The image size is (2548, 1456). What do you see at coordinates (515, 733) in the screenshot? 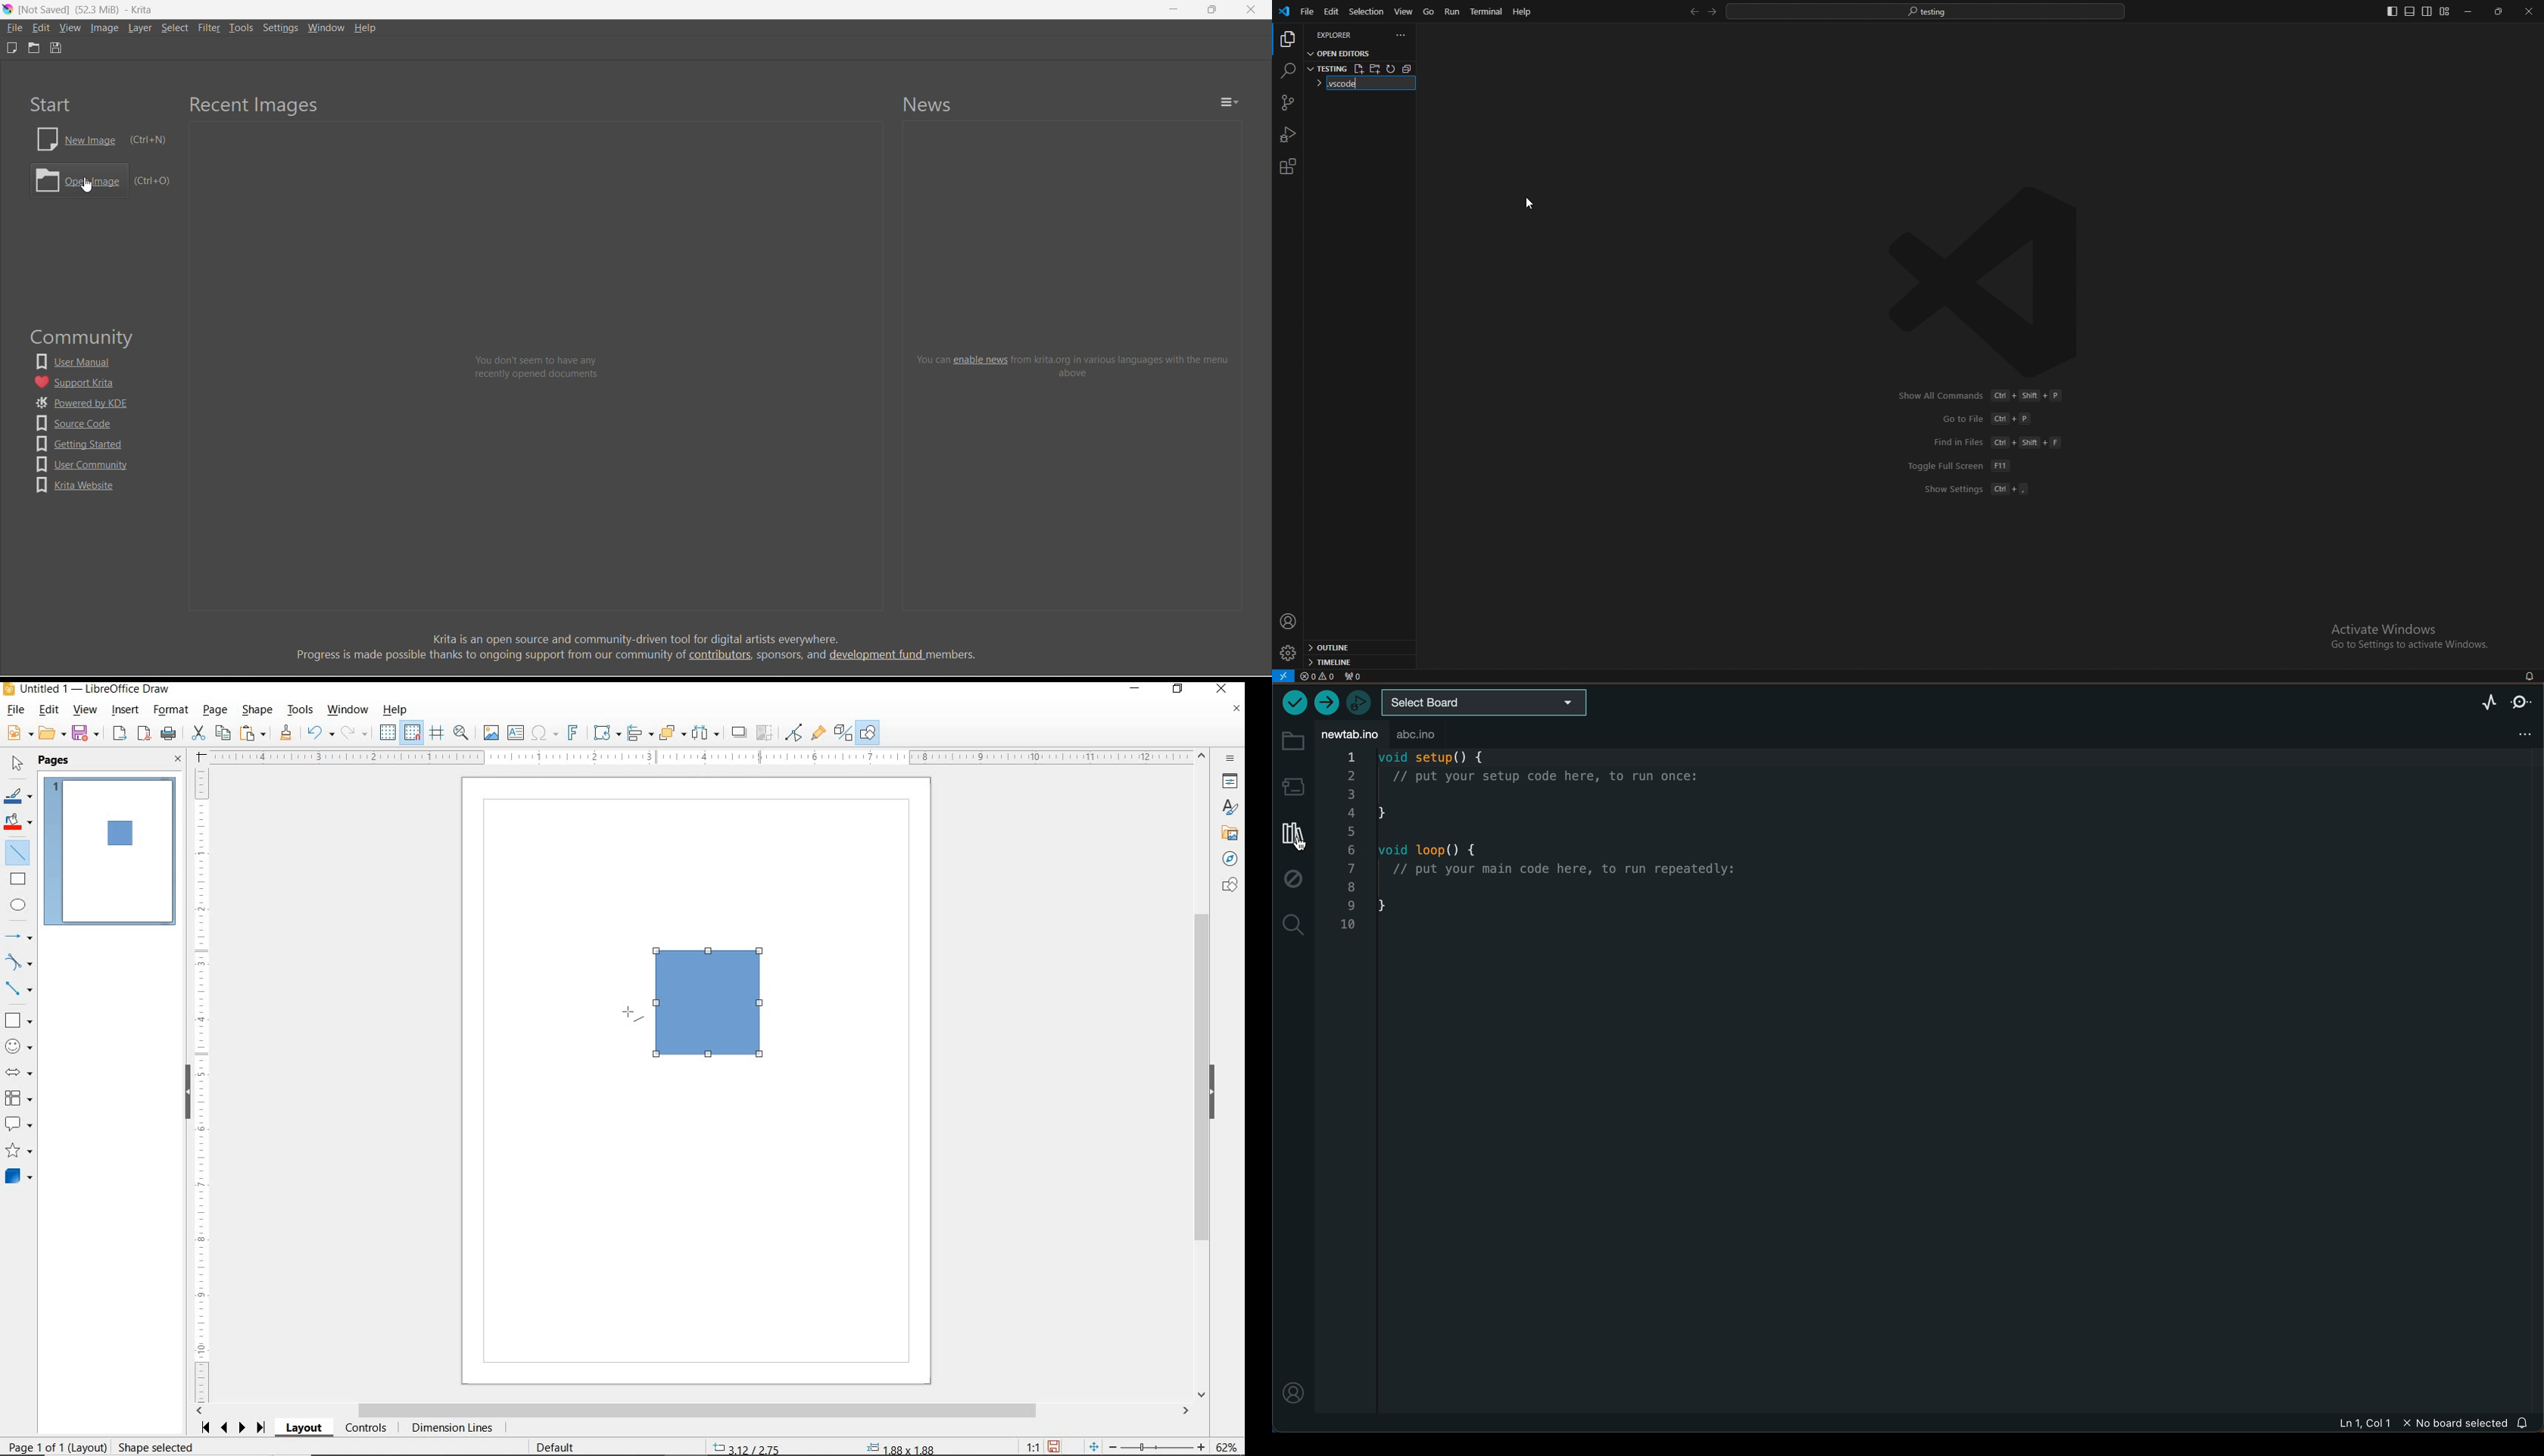
I see `INSERT TEXT BOX` at bounding box center [515, 733].